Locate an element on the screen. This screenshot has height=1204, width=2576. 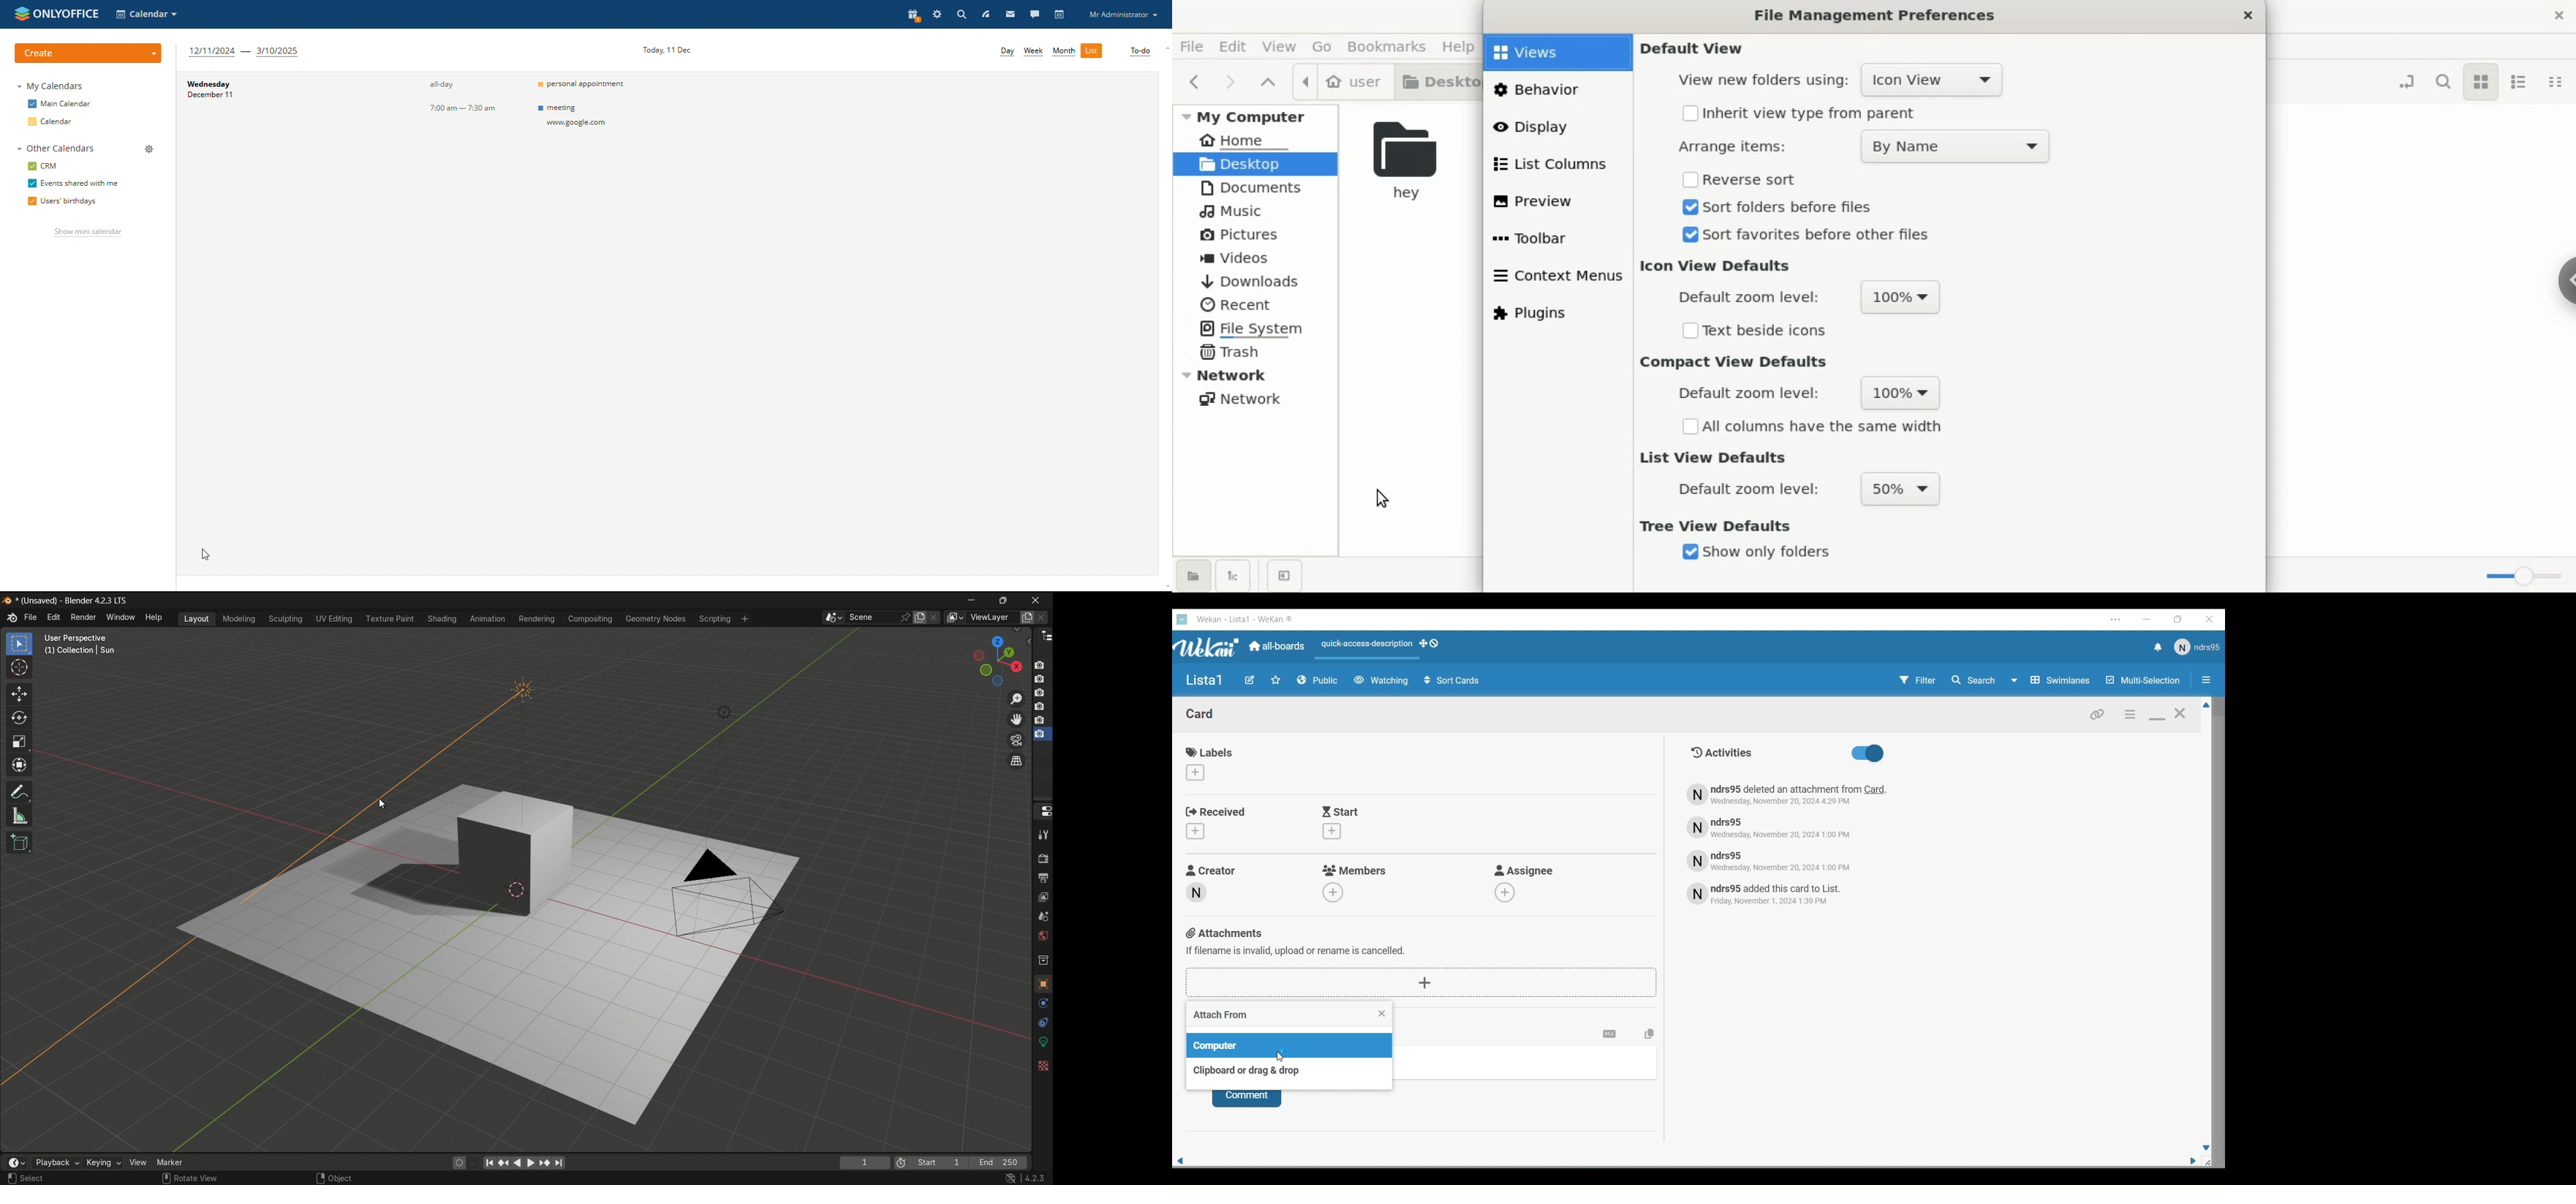
month view is located at coordinates (1064, 52).